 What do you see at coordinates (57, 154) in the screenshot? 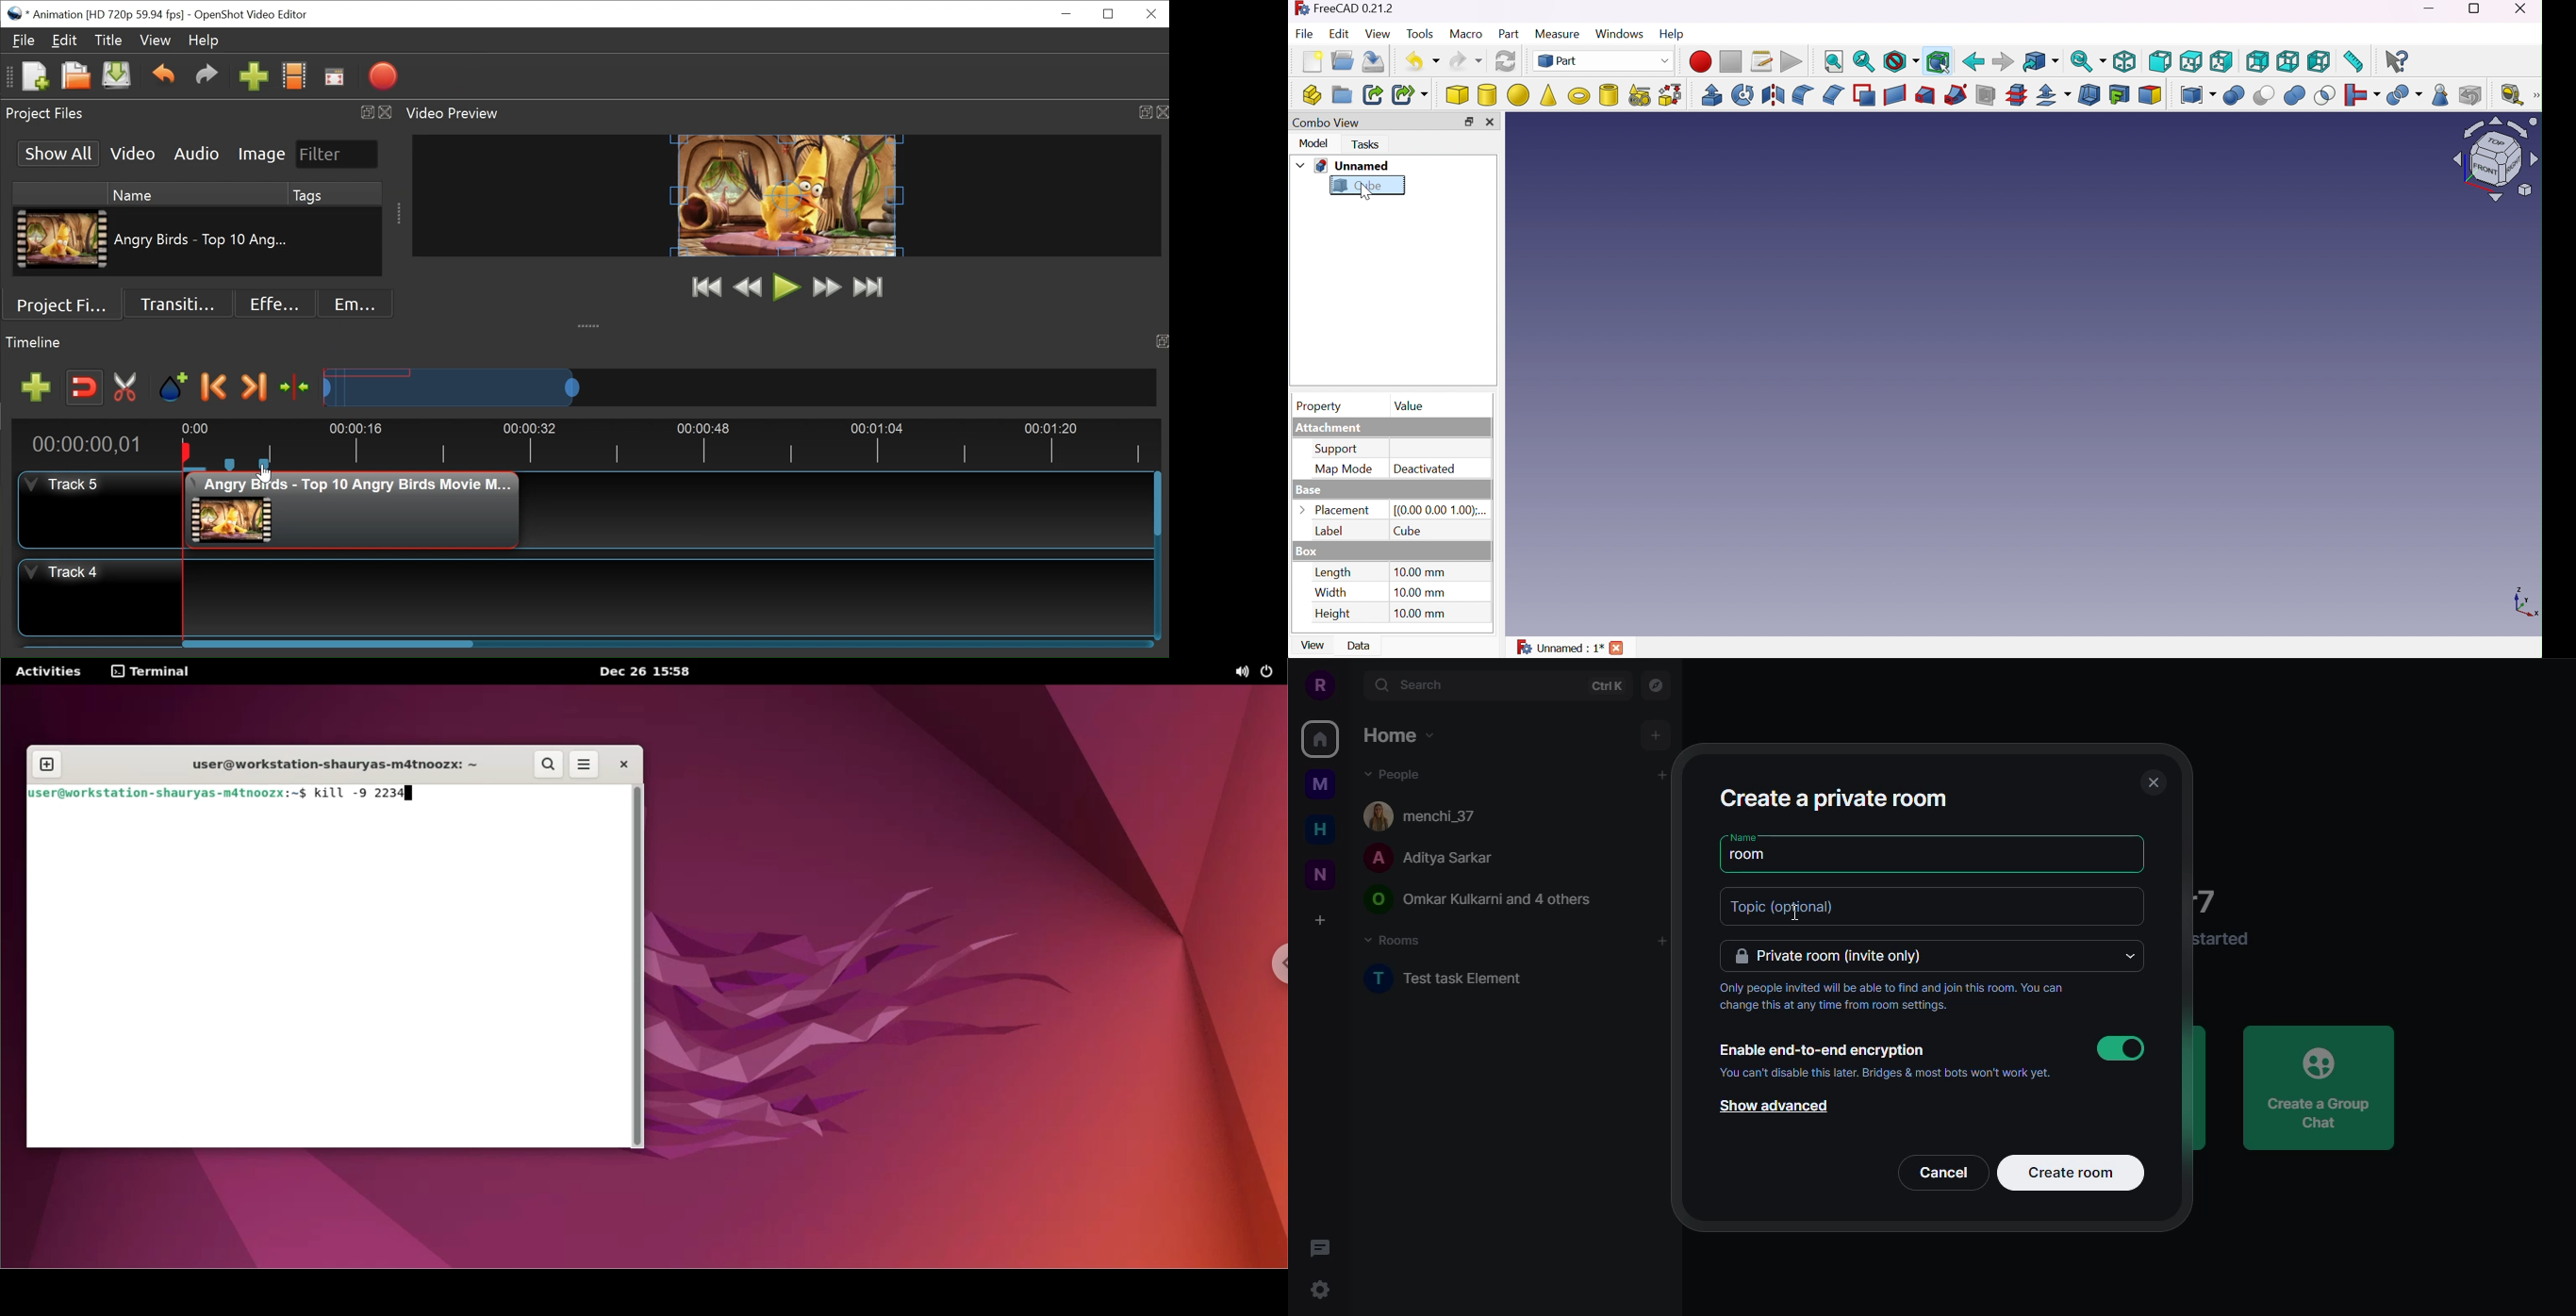
I see `Show All` at bounding box center [57, 154].